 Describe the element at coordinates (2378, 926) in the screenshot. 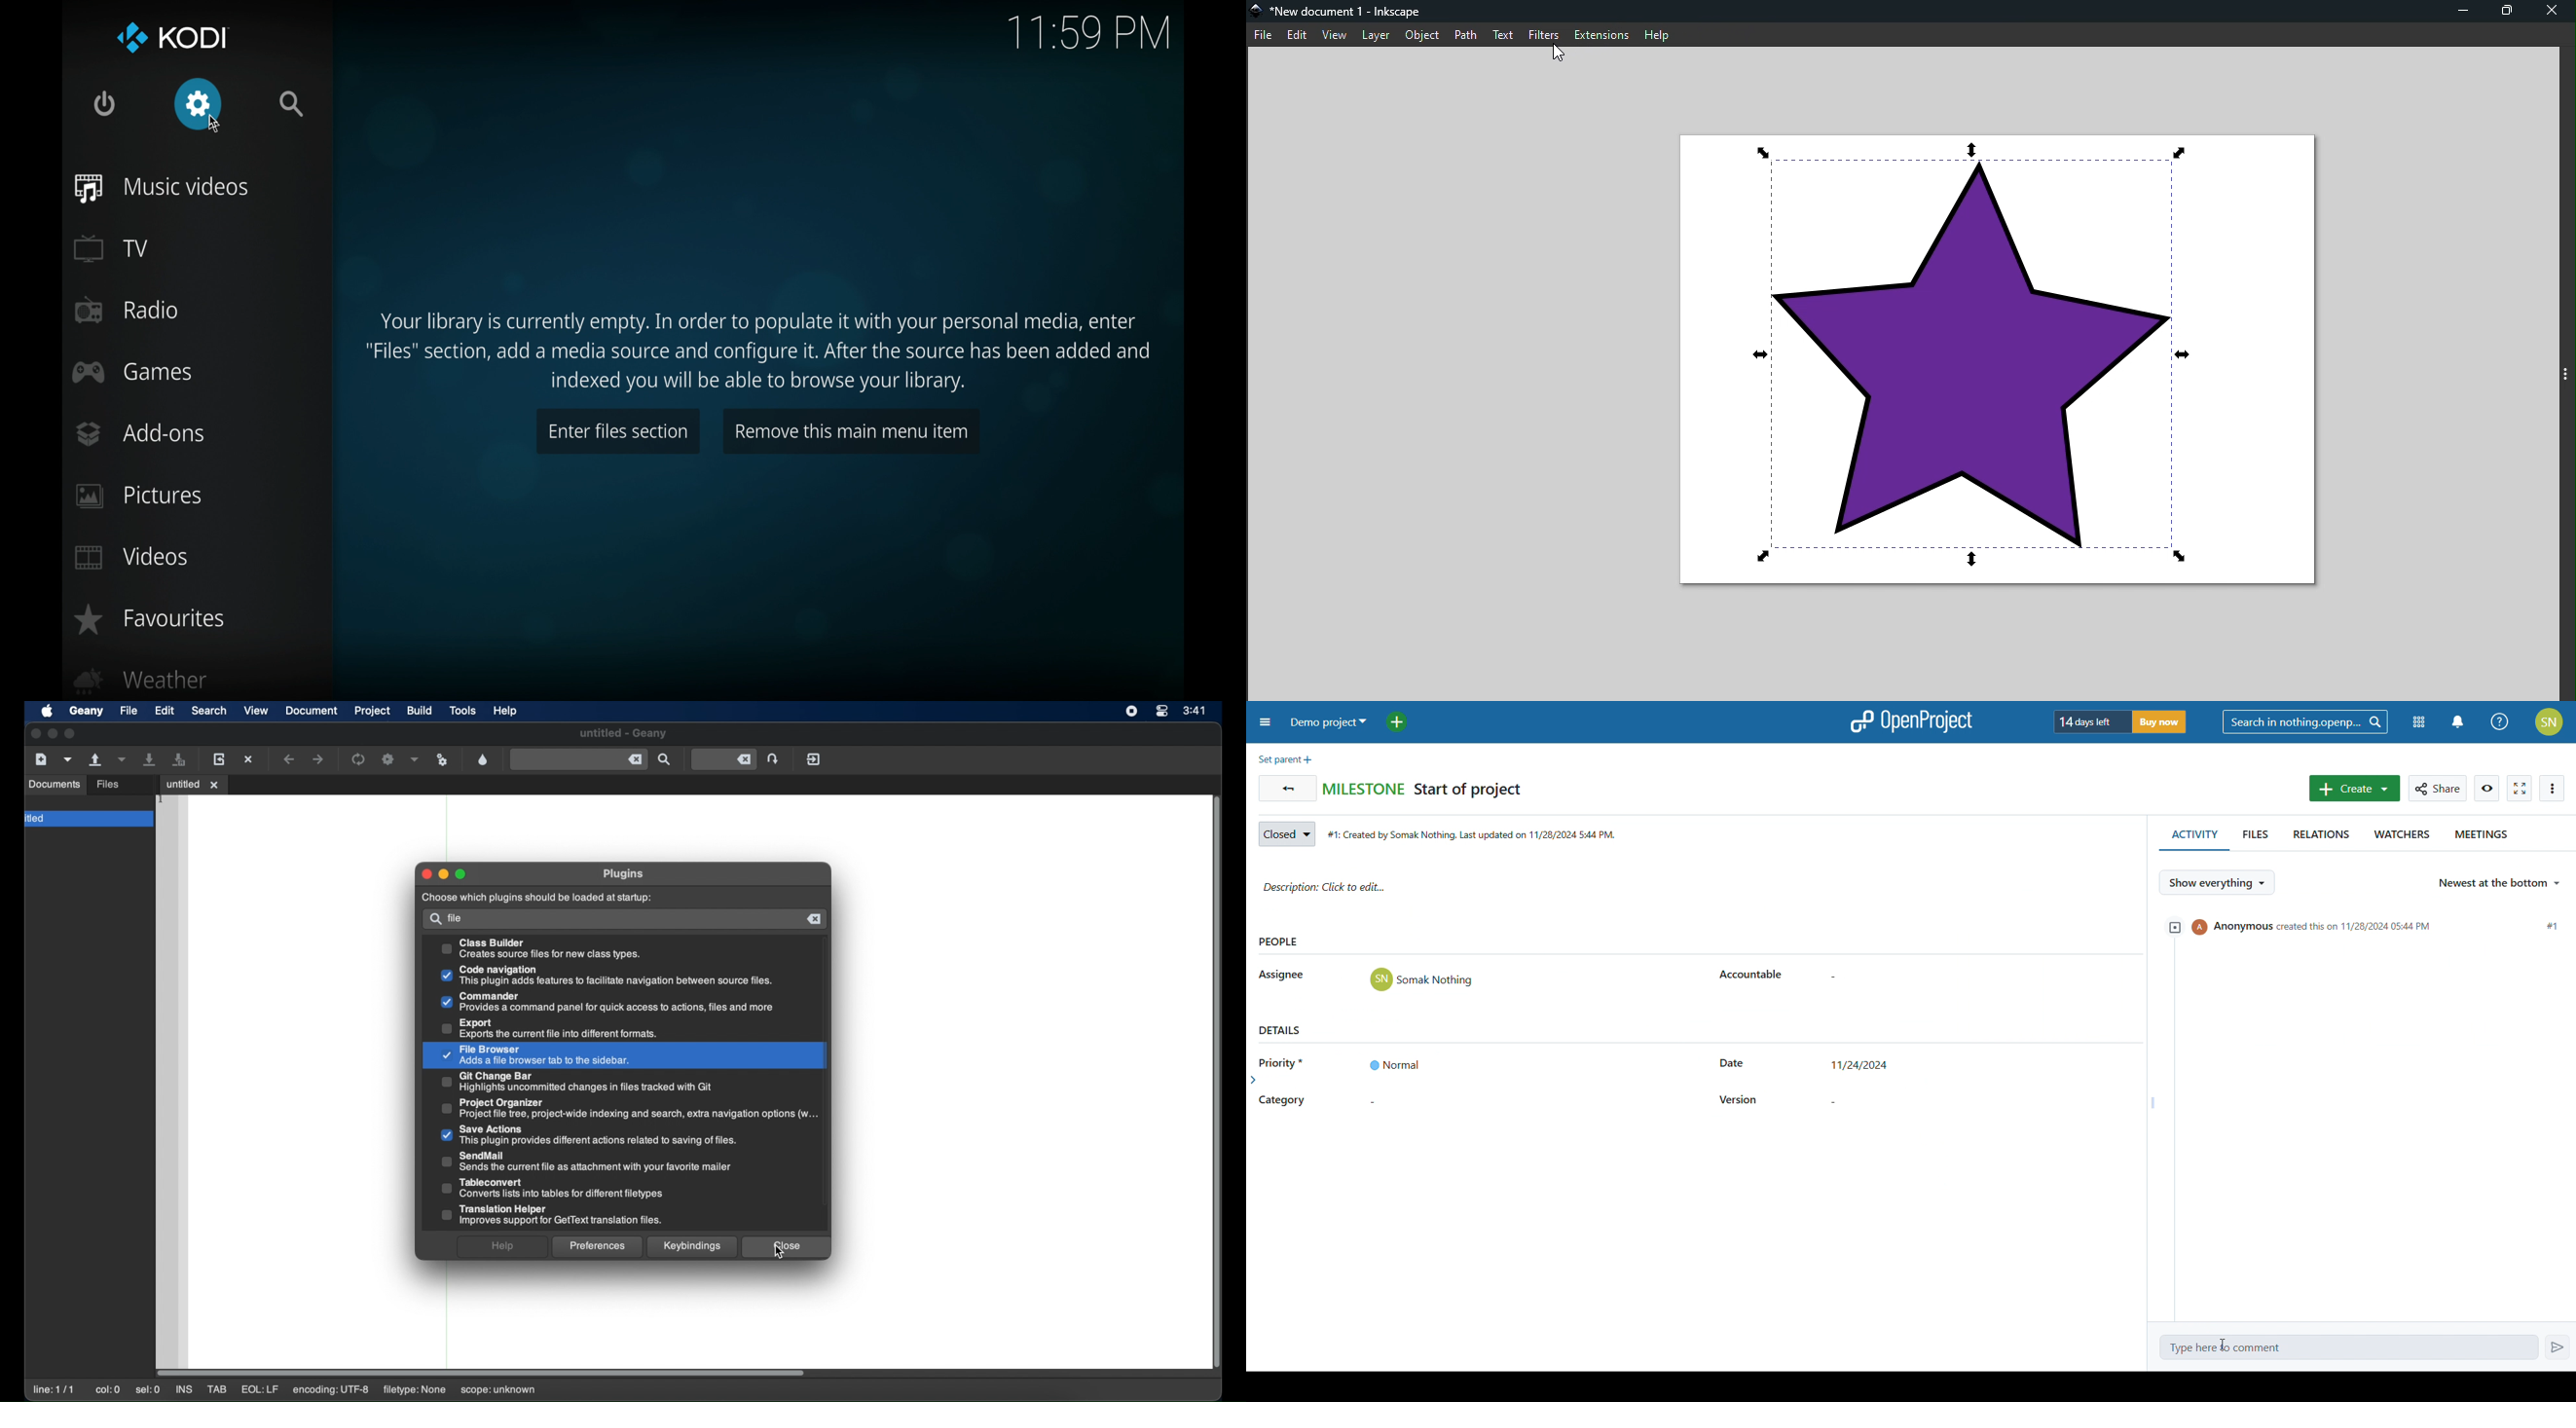

I see `event created` at that location.